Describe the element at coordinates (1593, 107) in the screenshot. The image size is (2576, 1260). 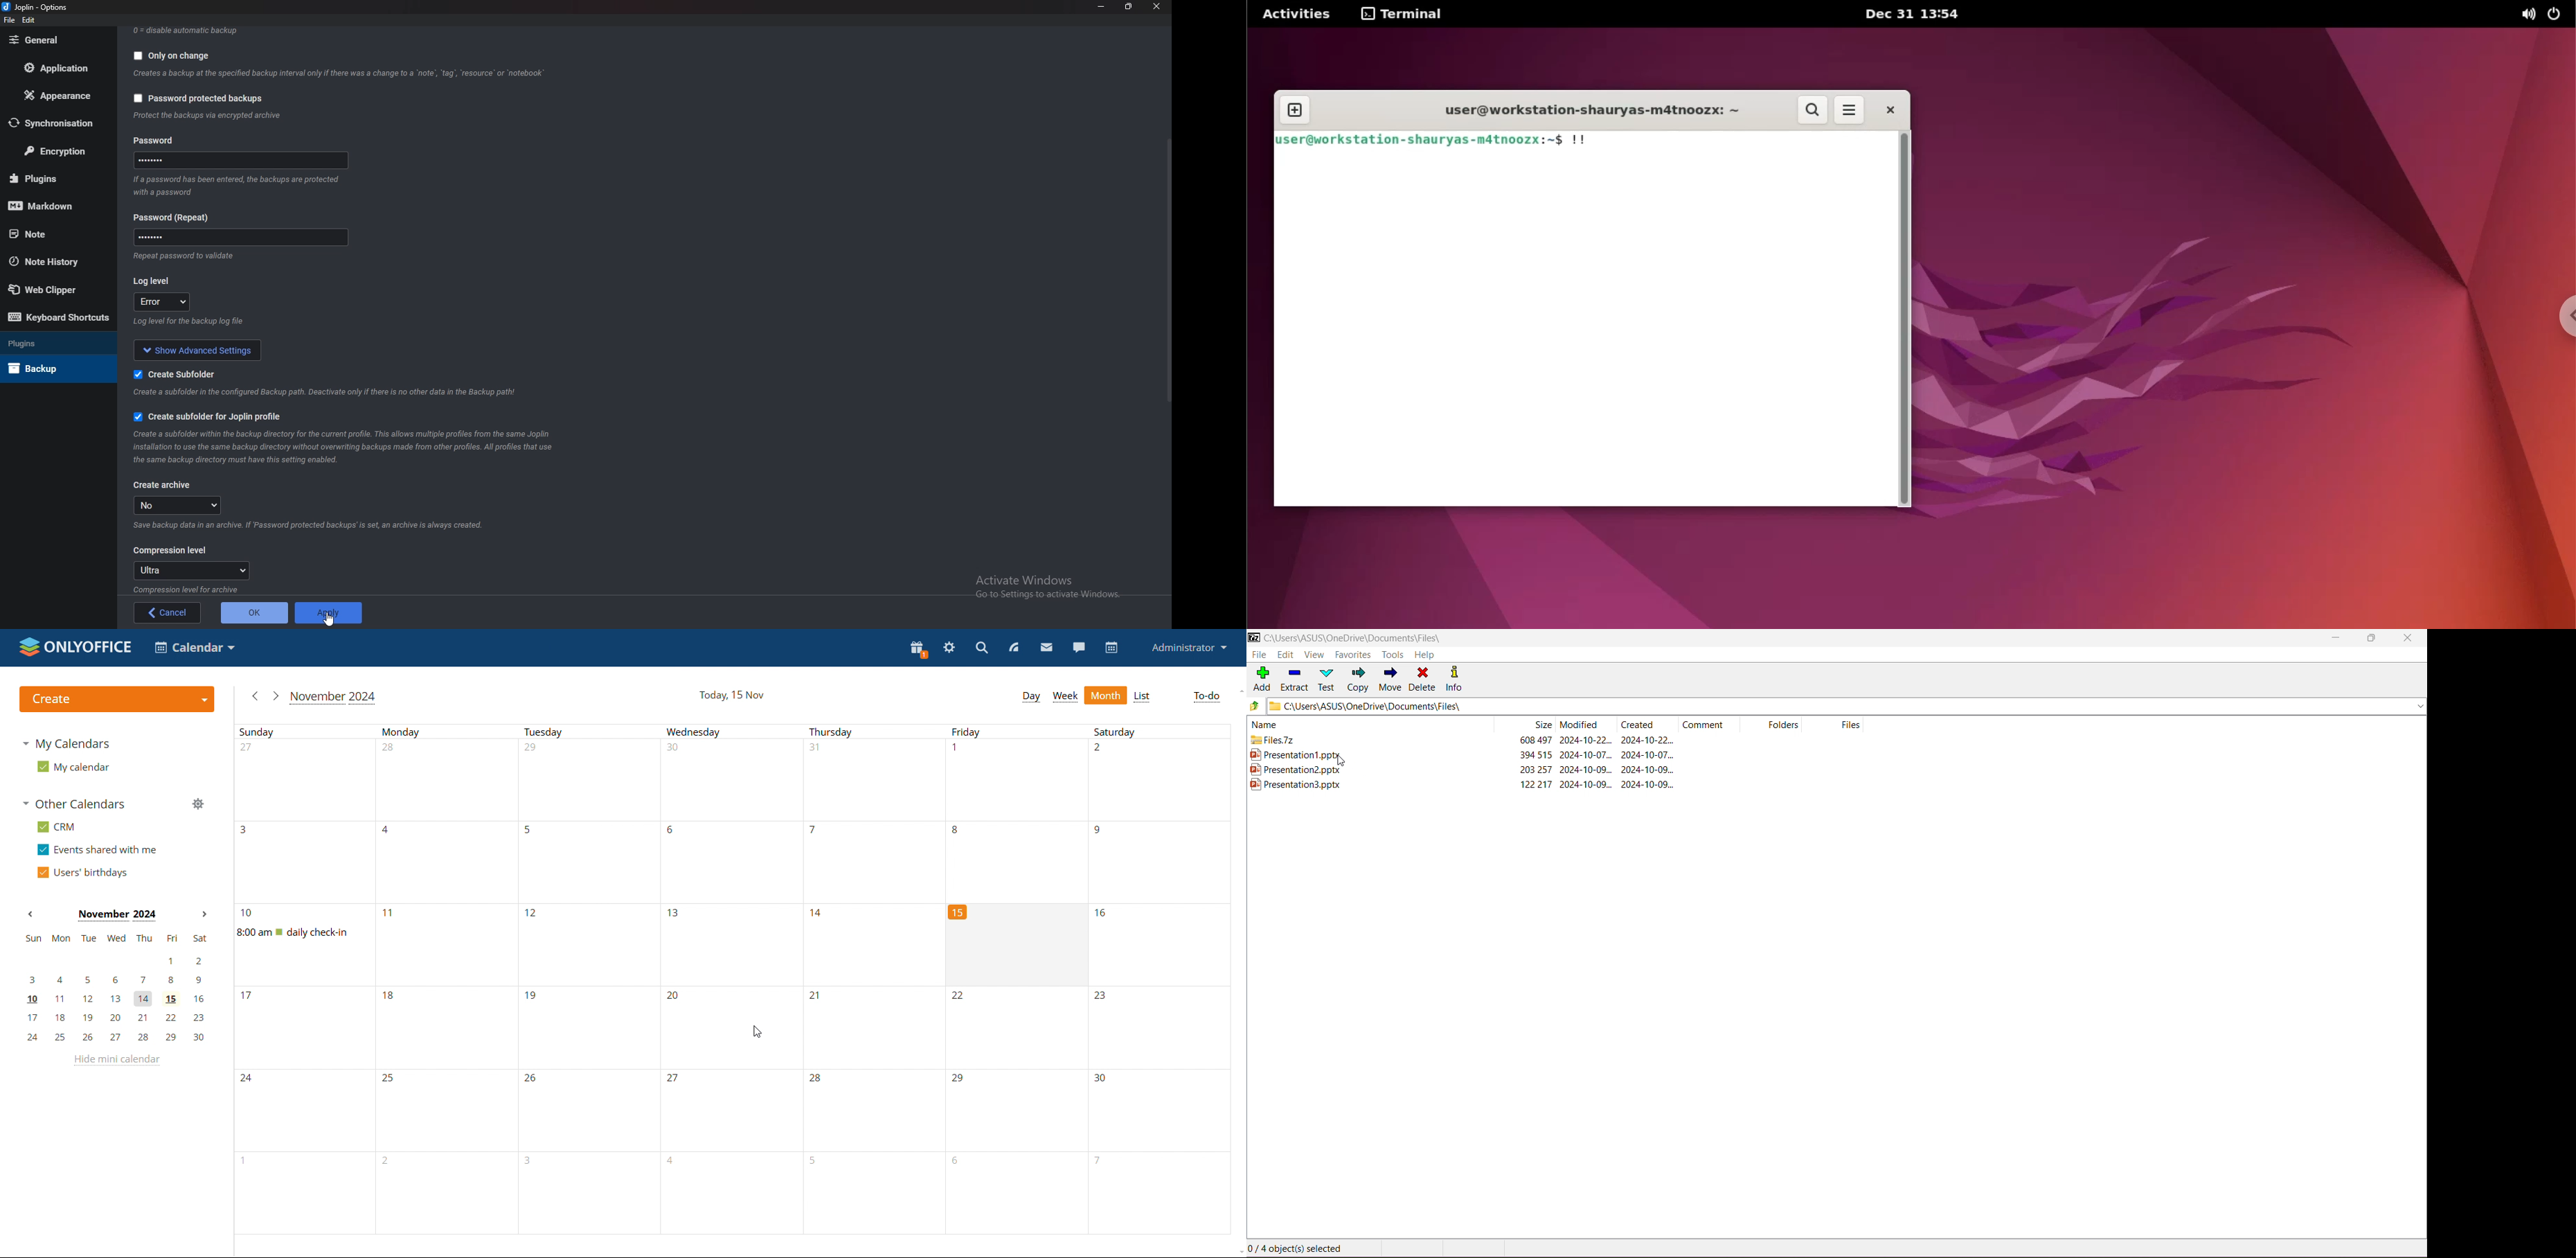
I see `user@workstation-shauryas-m4tnoozx: ~` at that location.